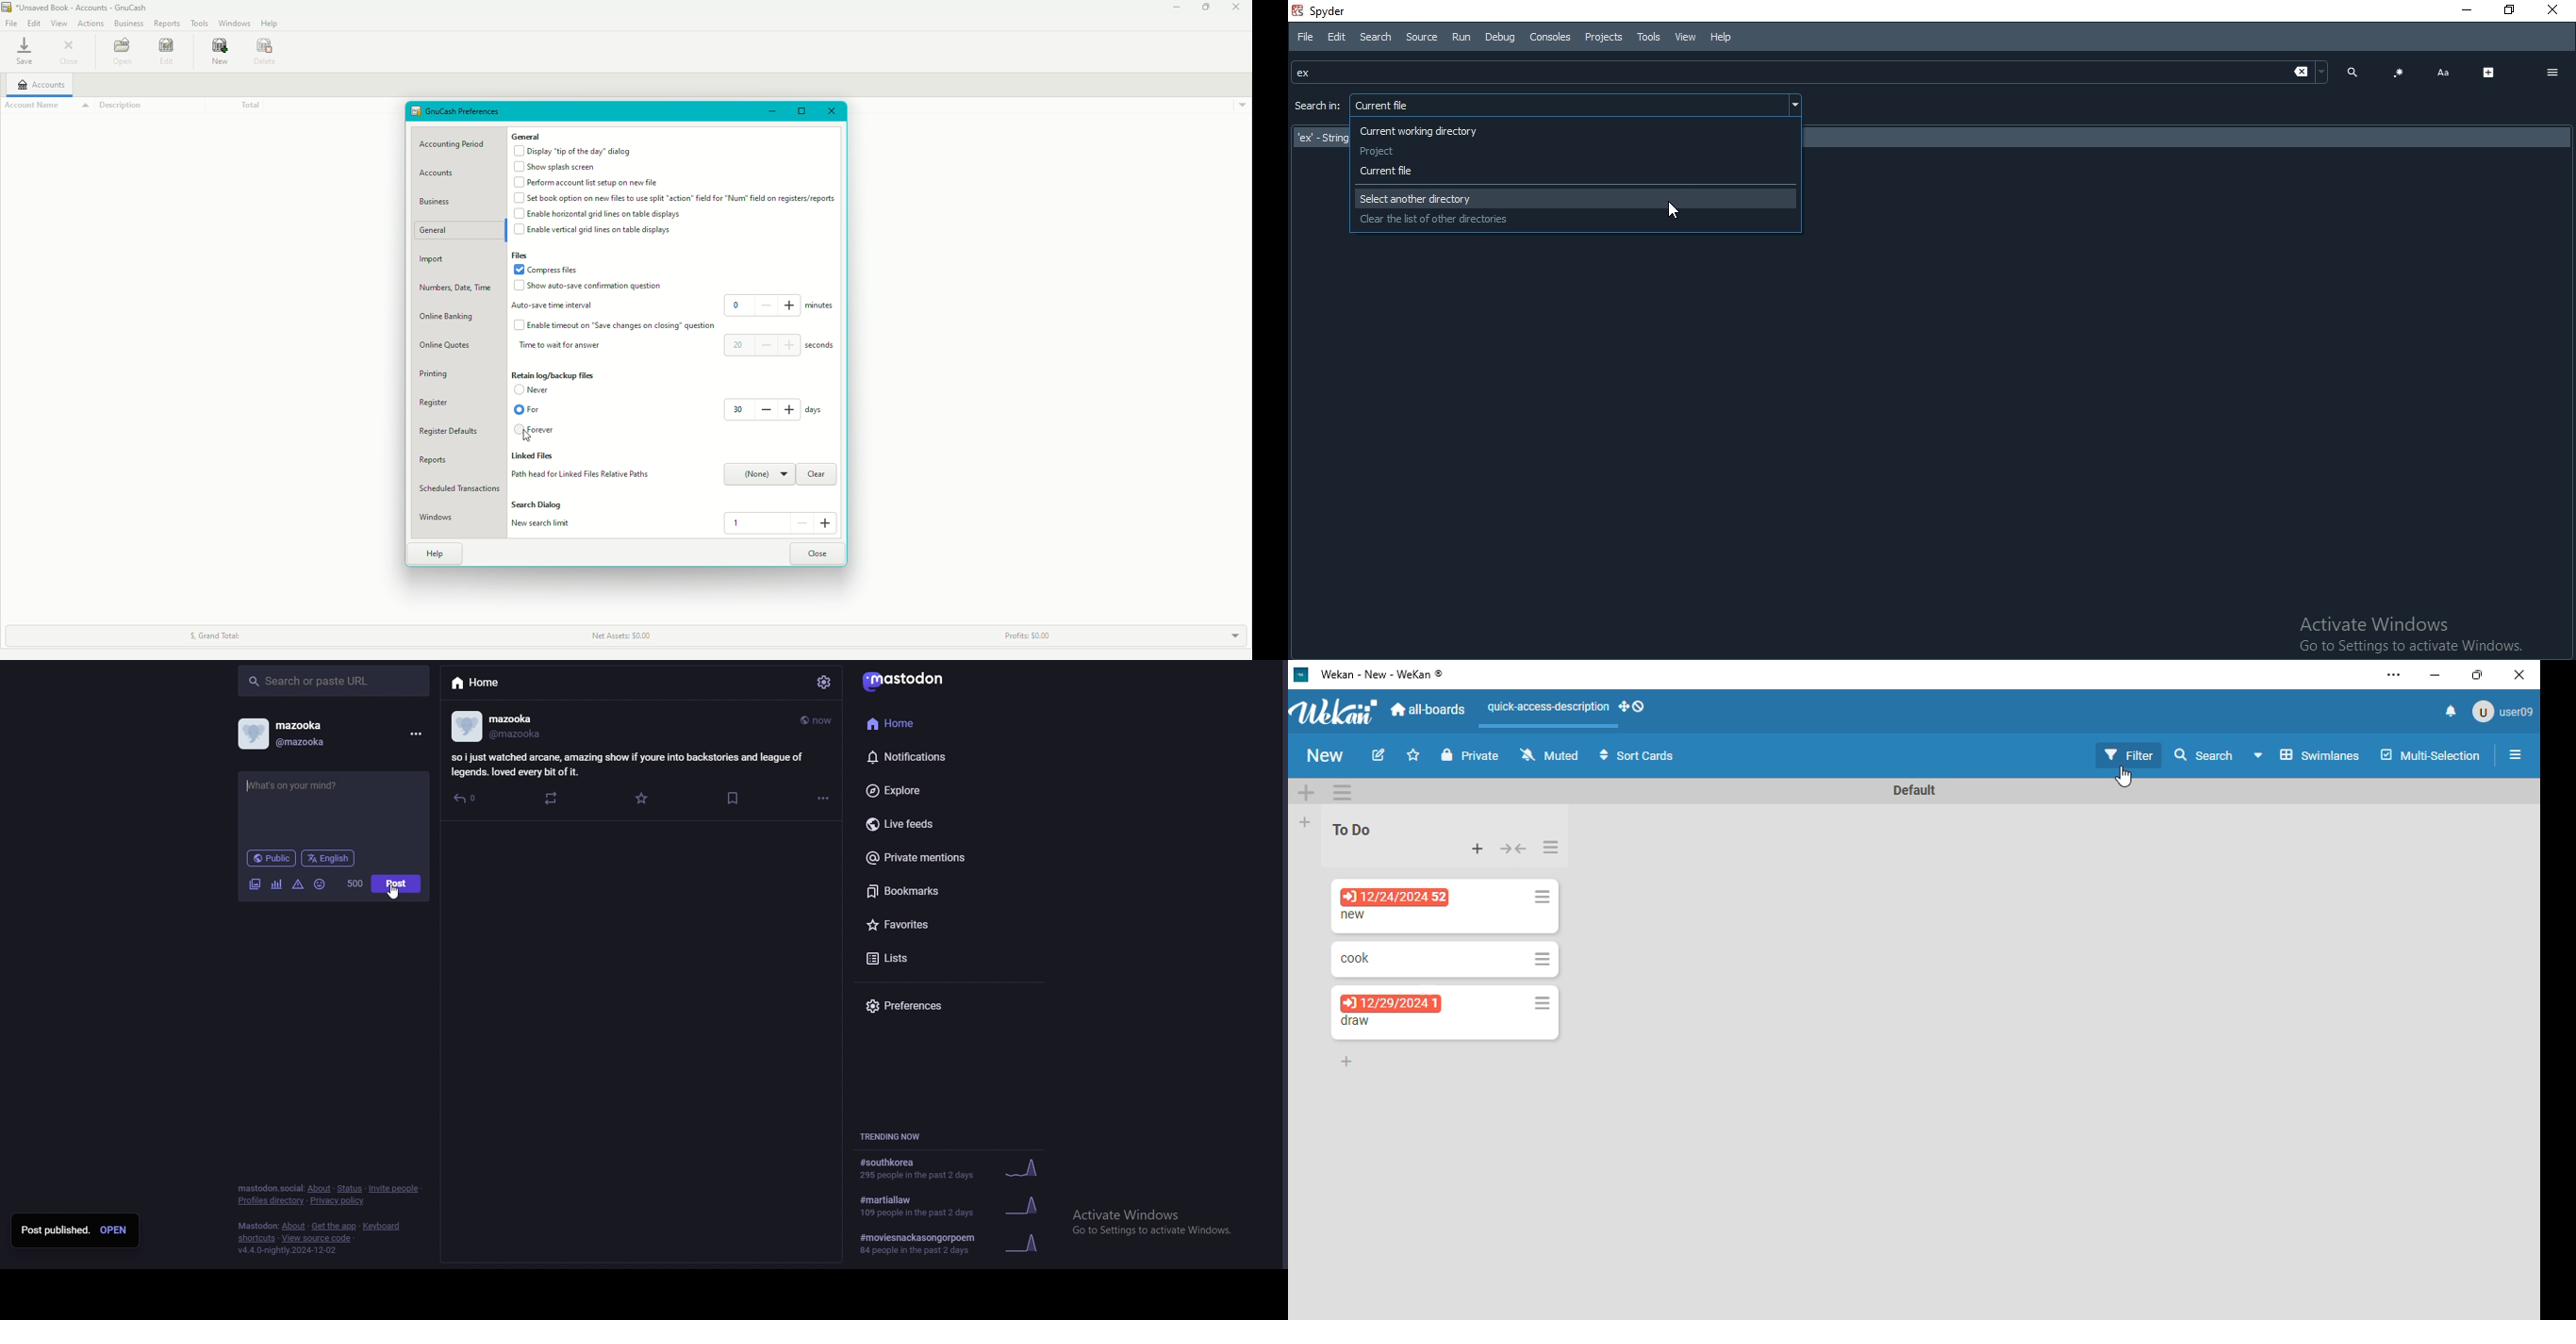 This screenshot has height=1344, width=2576. I want to click on get the app, so click(336, 1225).